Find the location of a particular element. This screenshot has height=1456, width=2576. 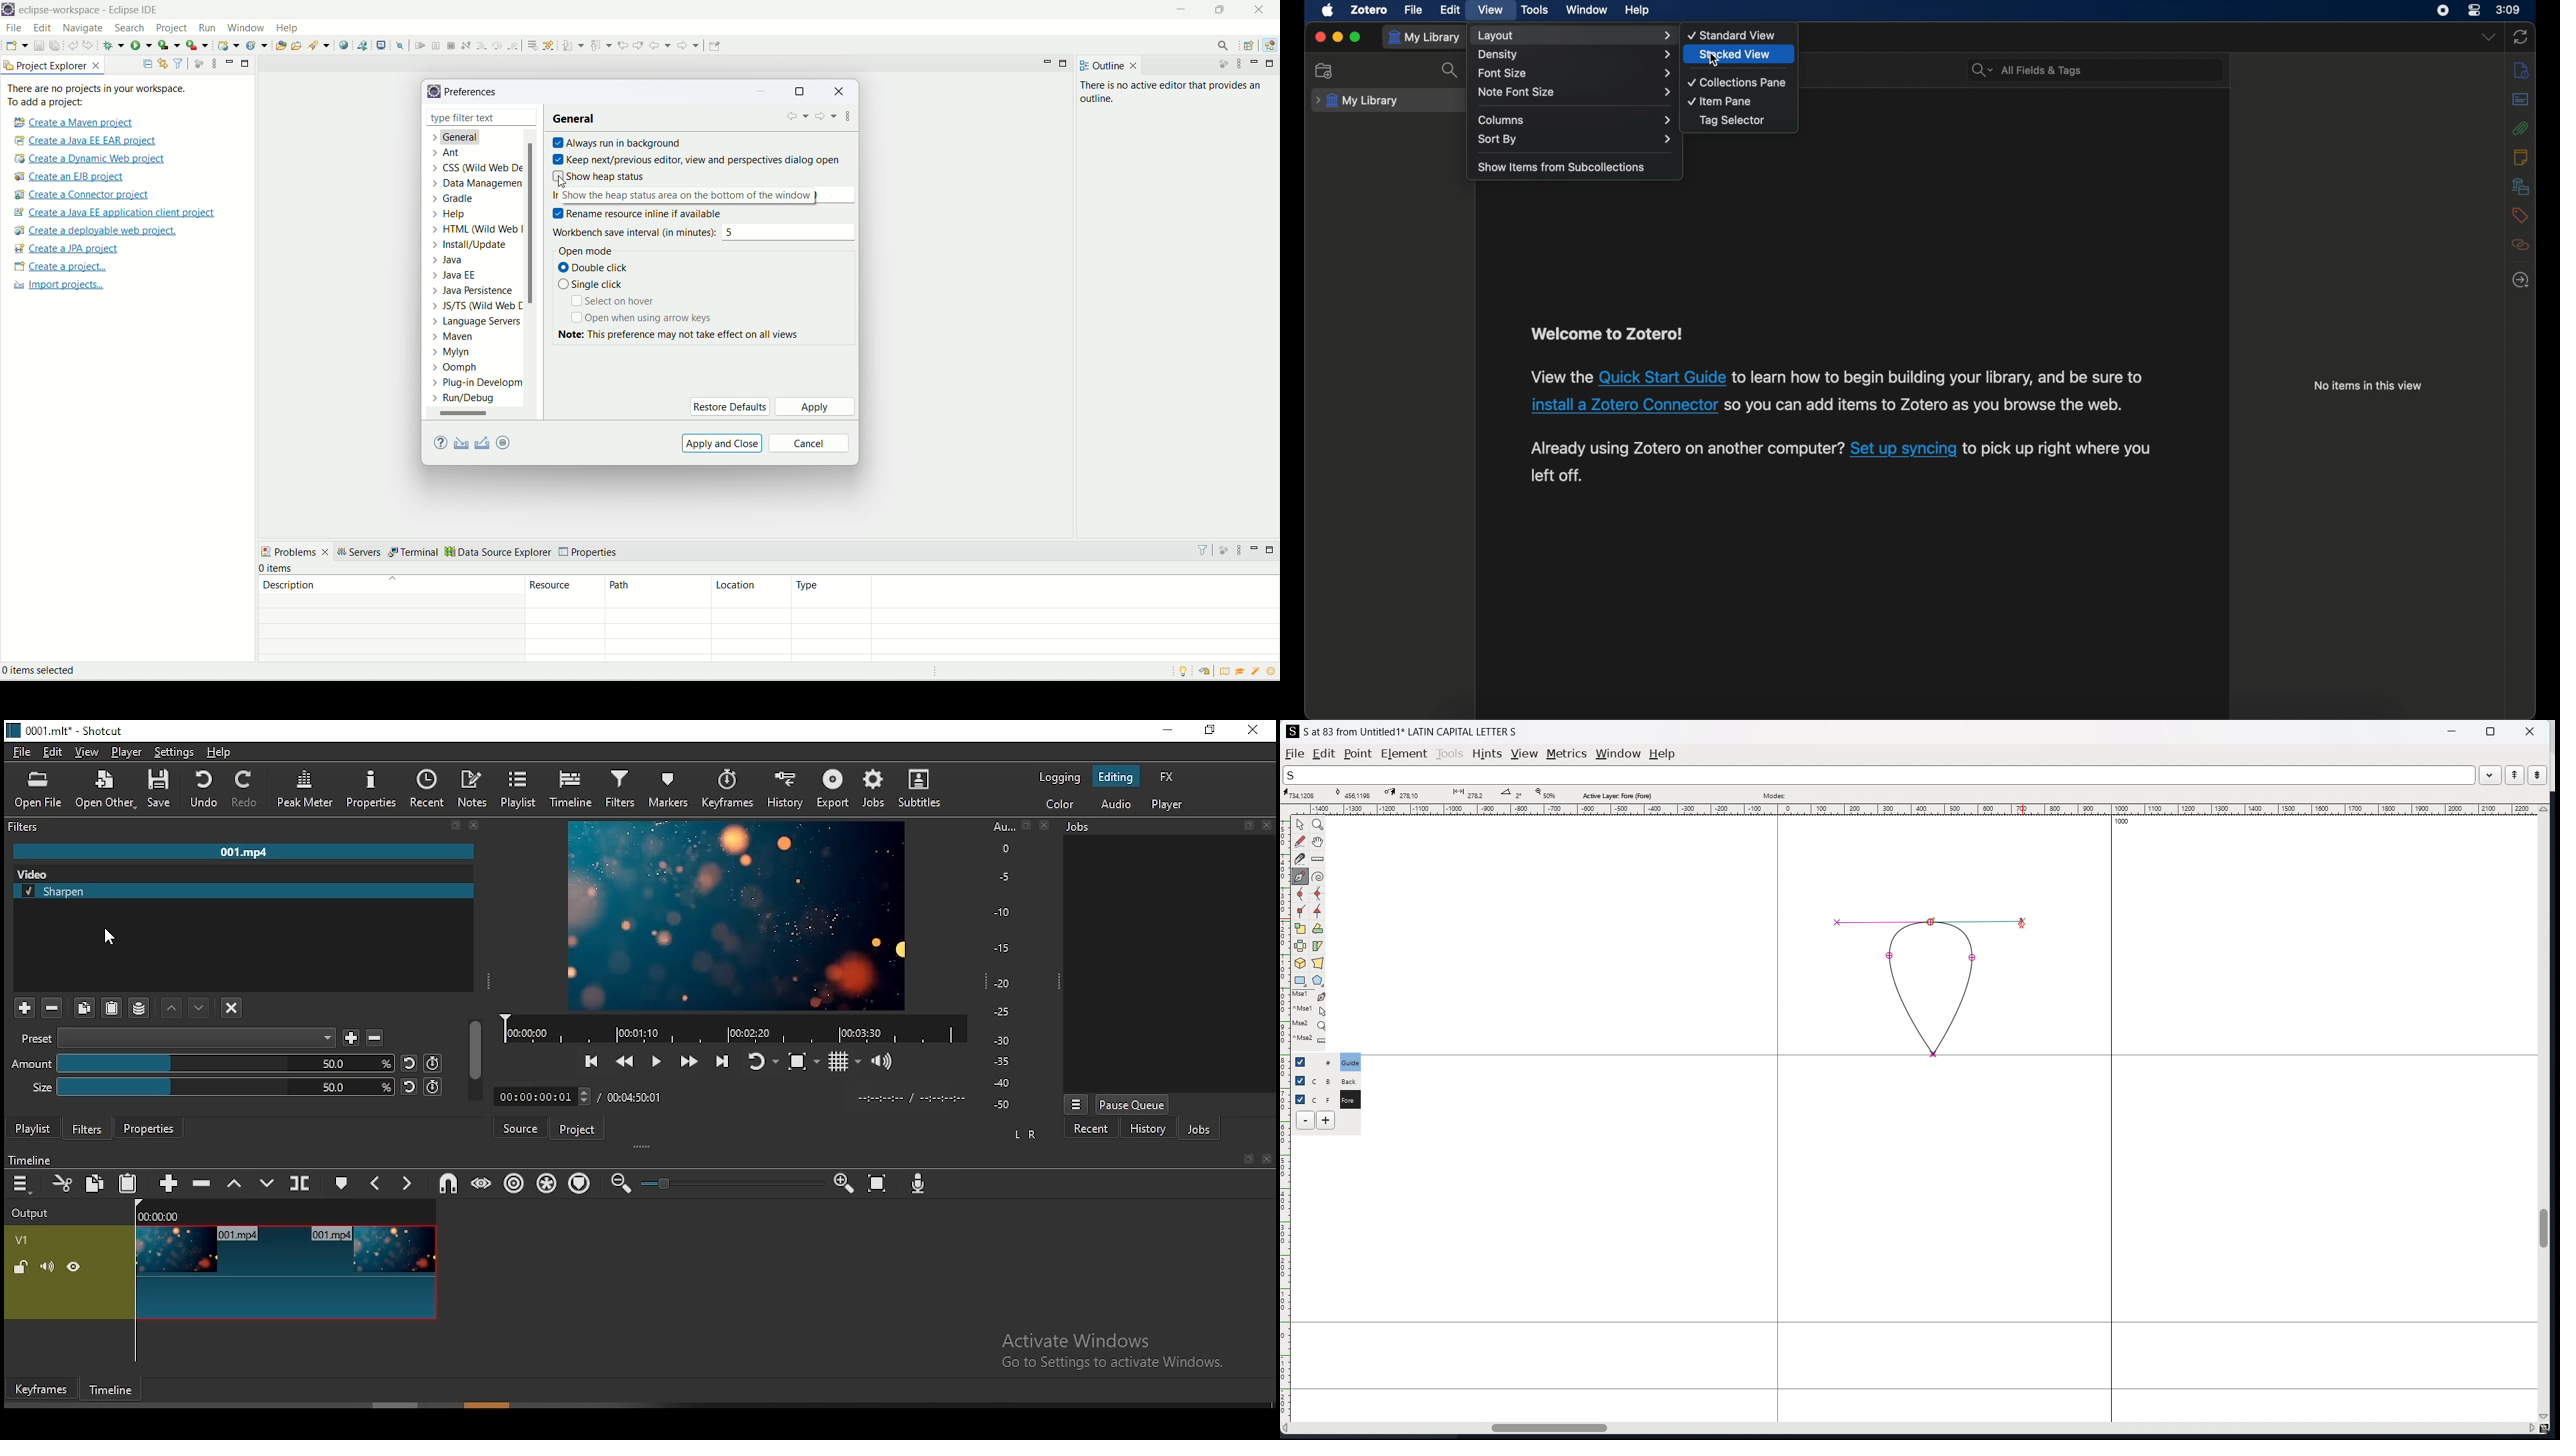

# Guide is located at coordinates (1351, 1062).